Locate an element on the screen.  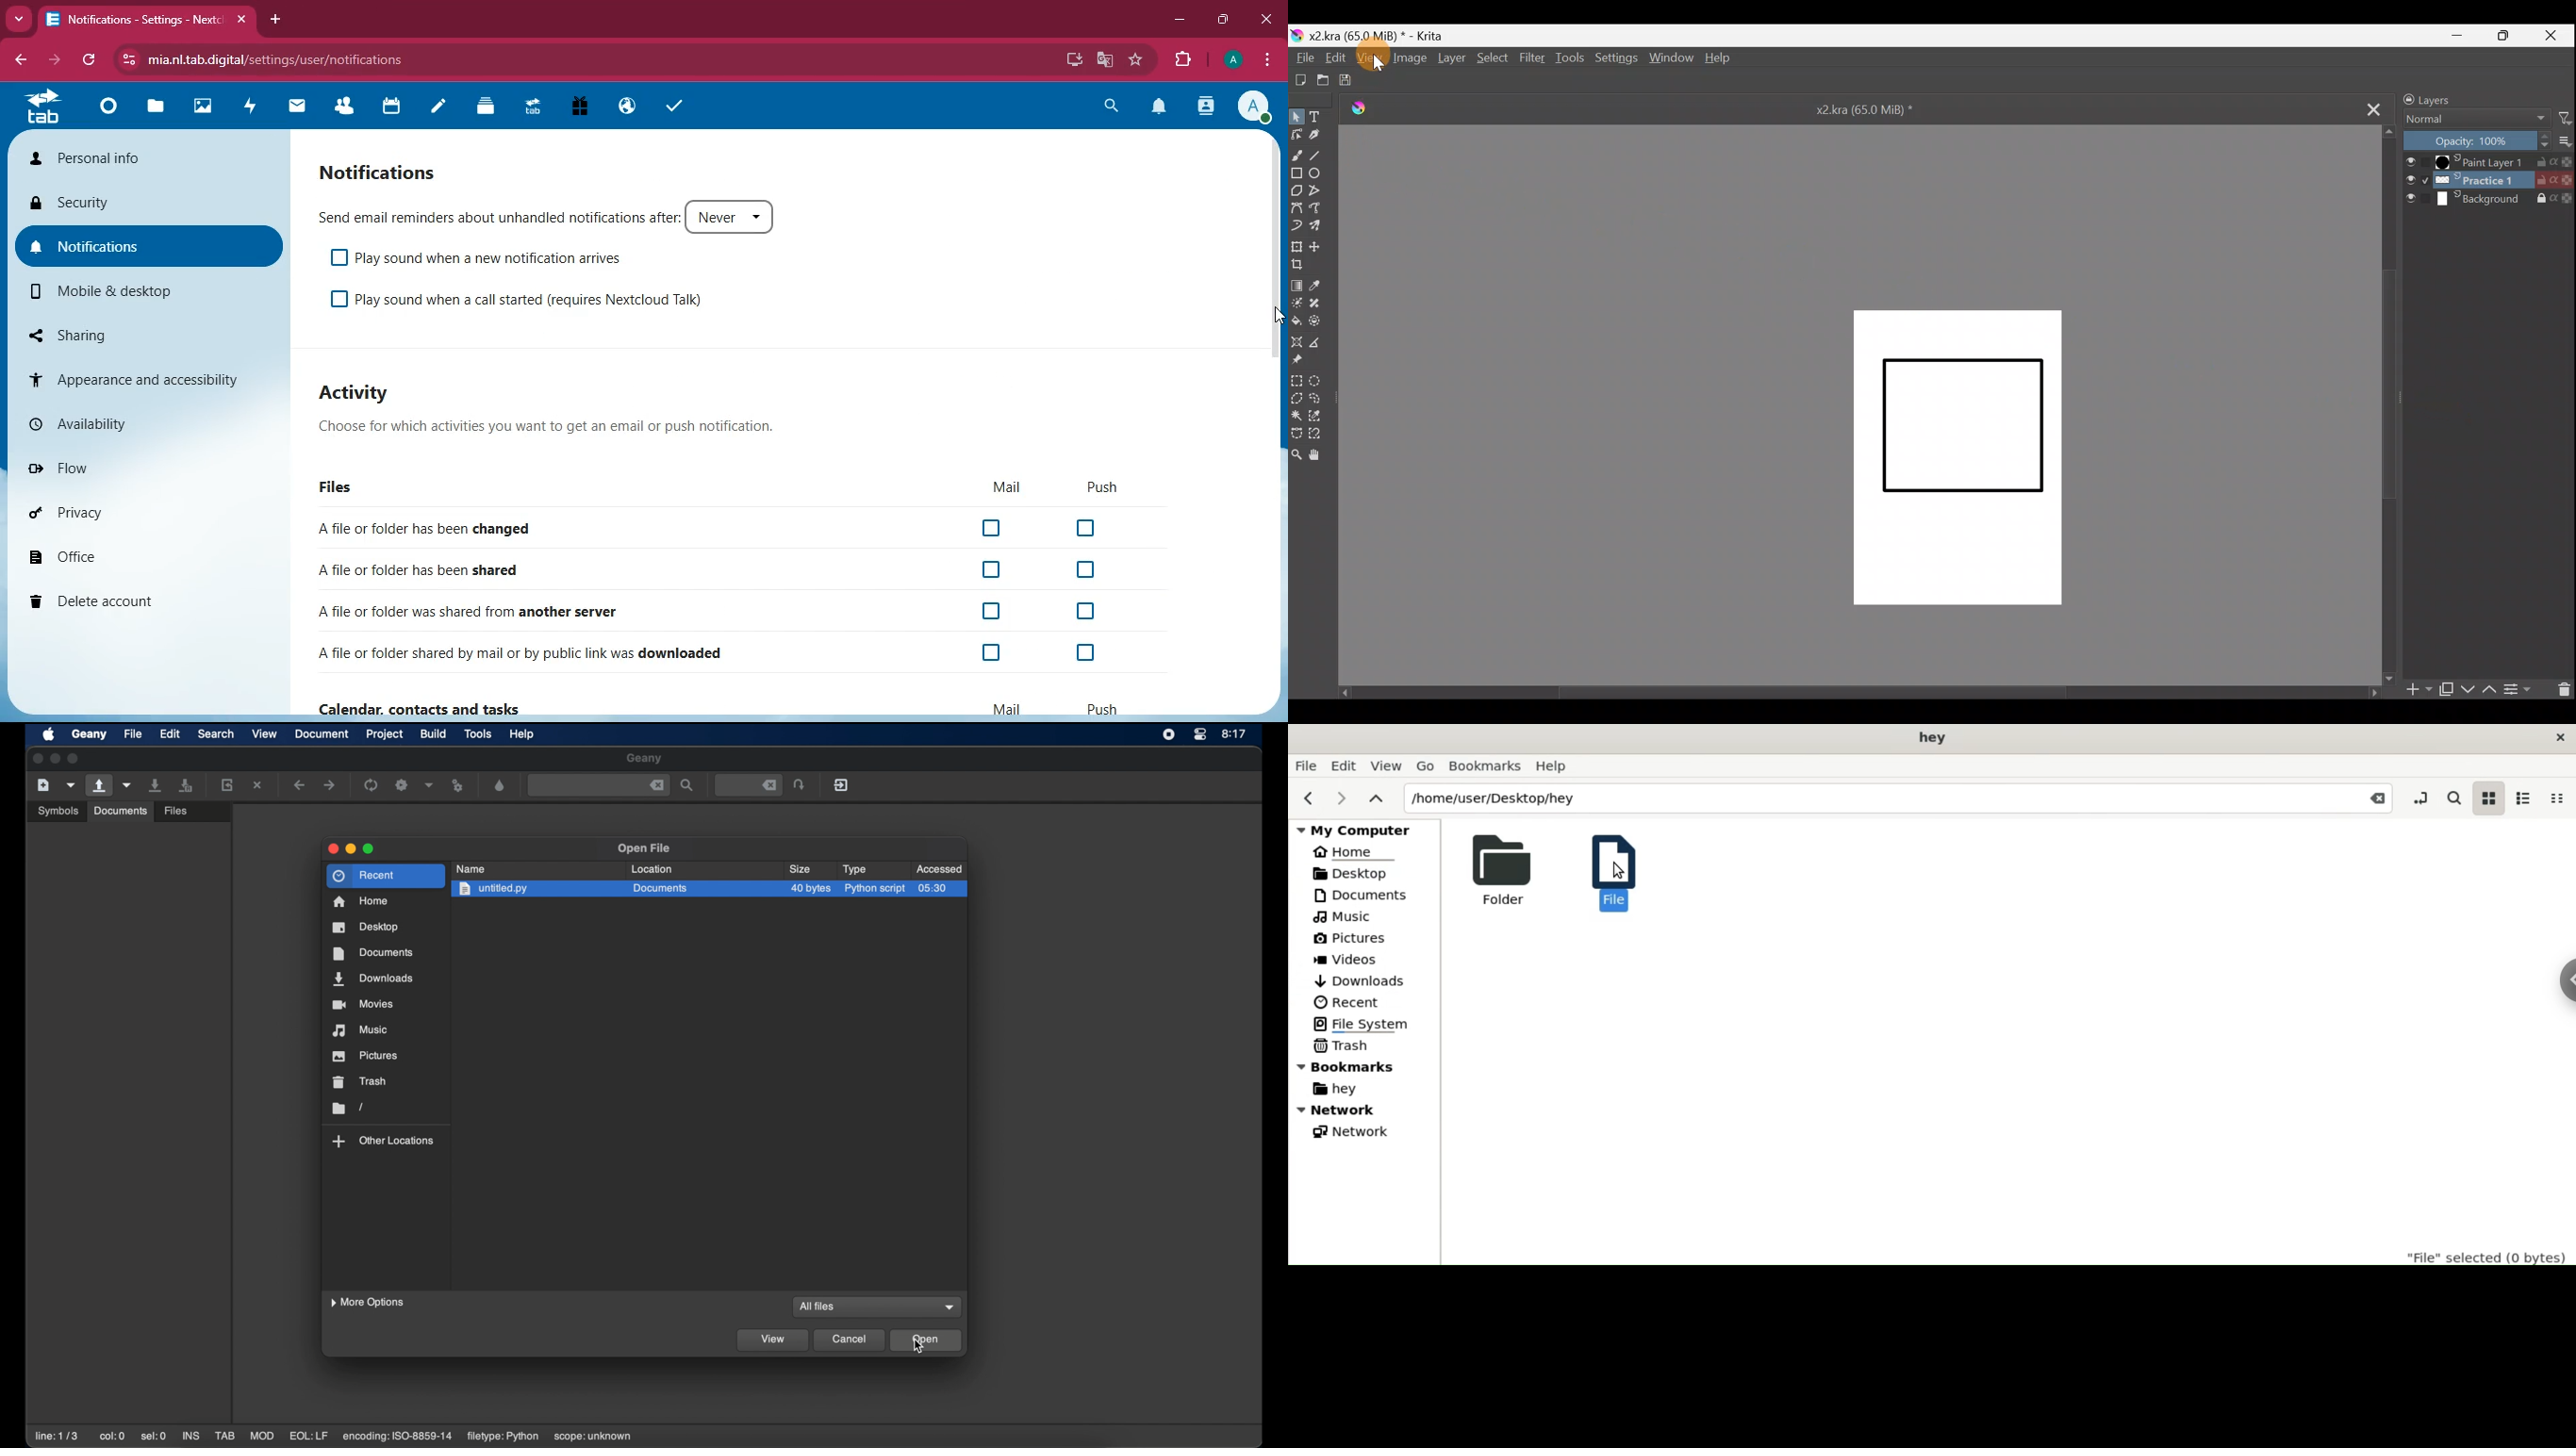
activity is located at coordinates (253, 108).